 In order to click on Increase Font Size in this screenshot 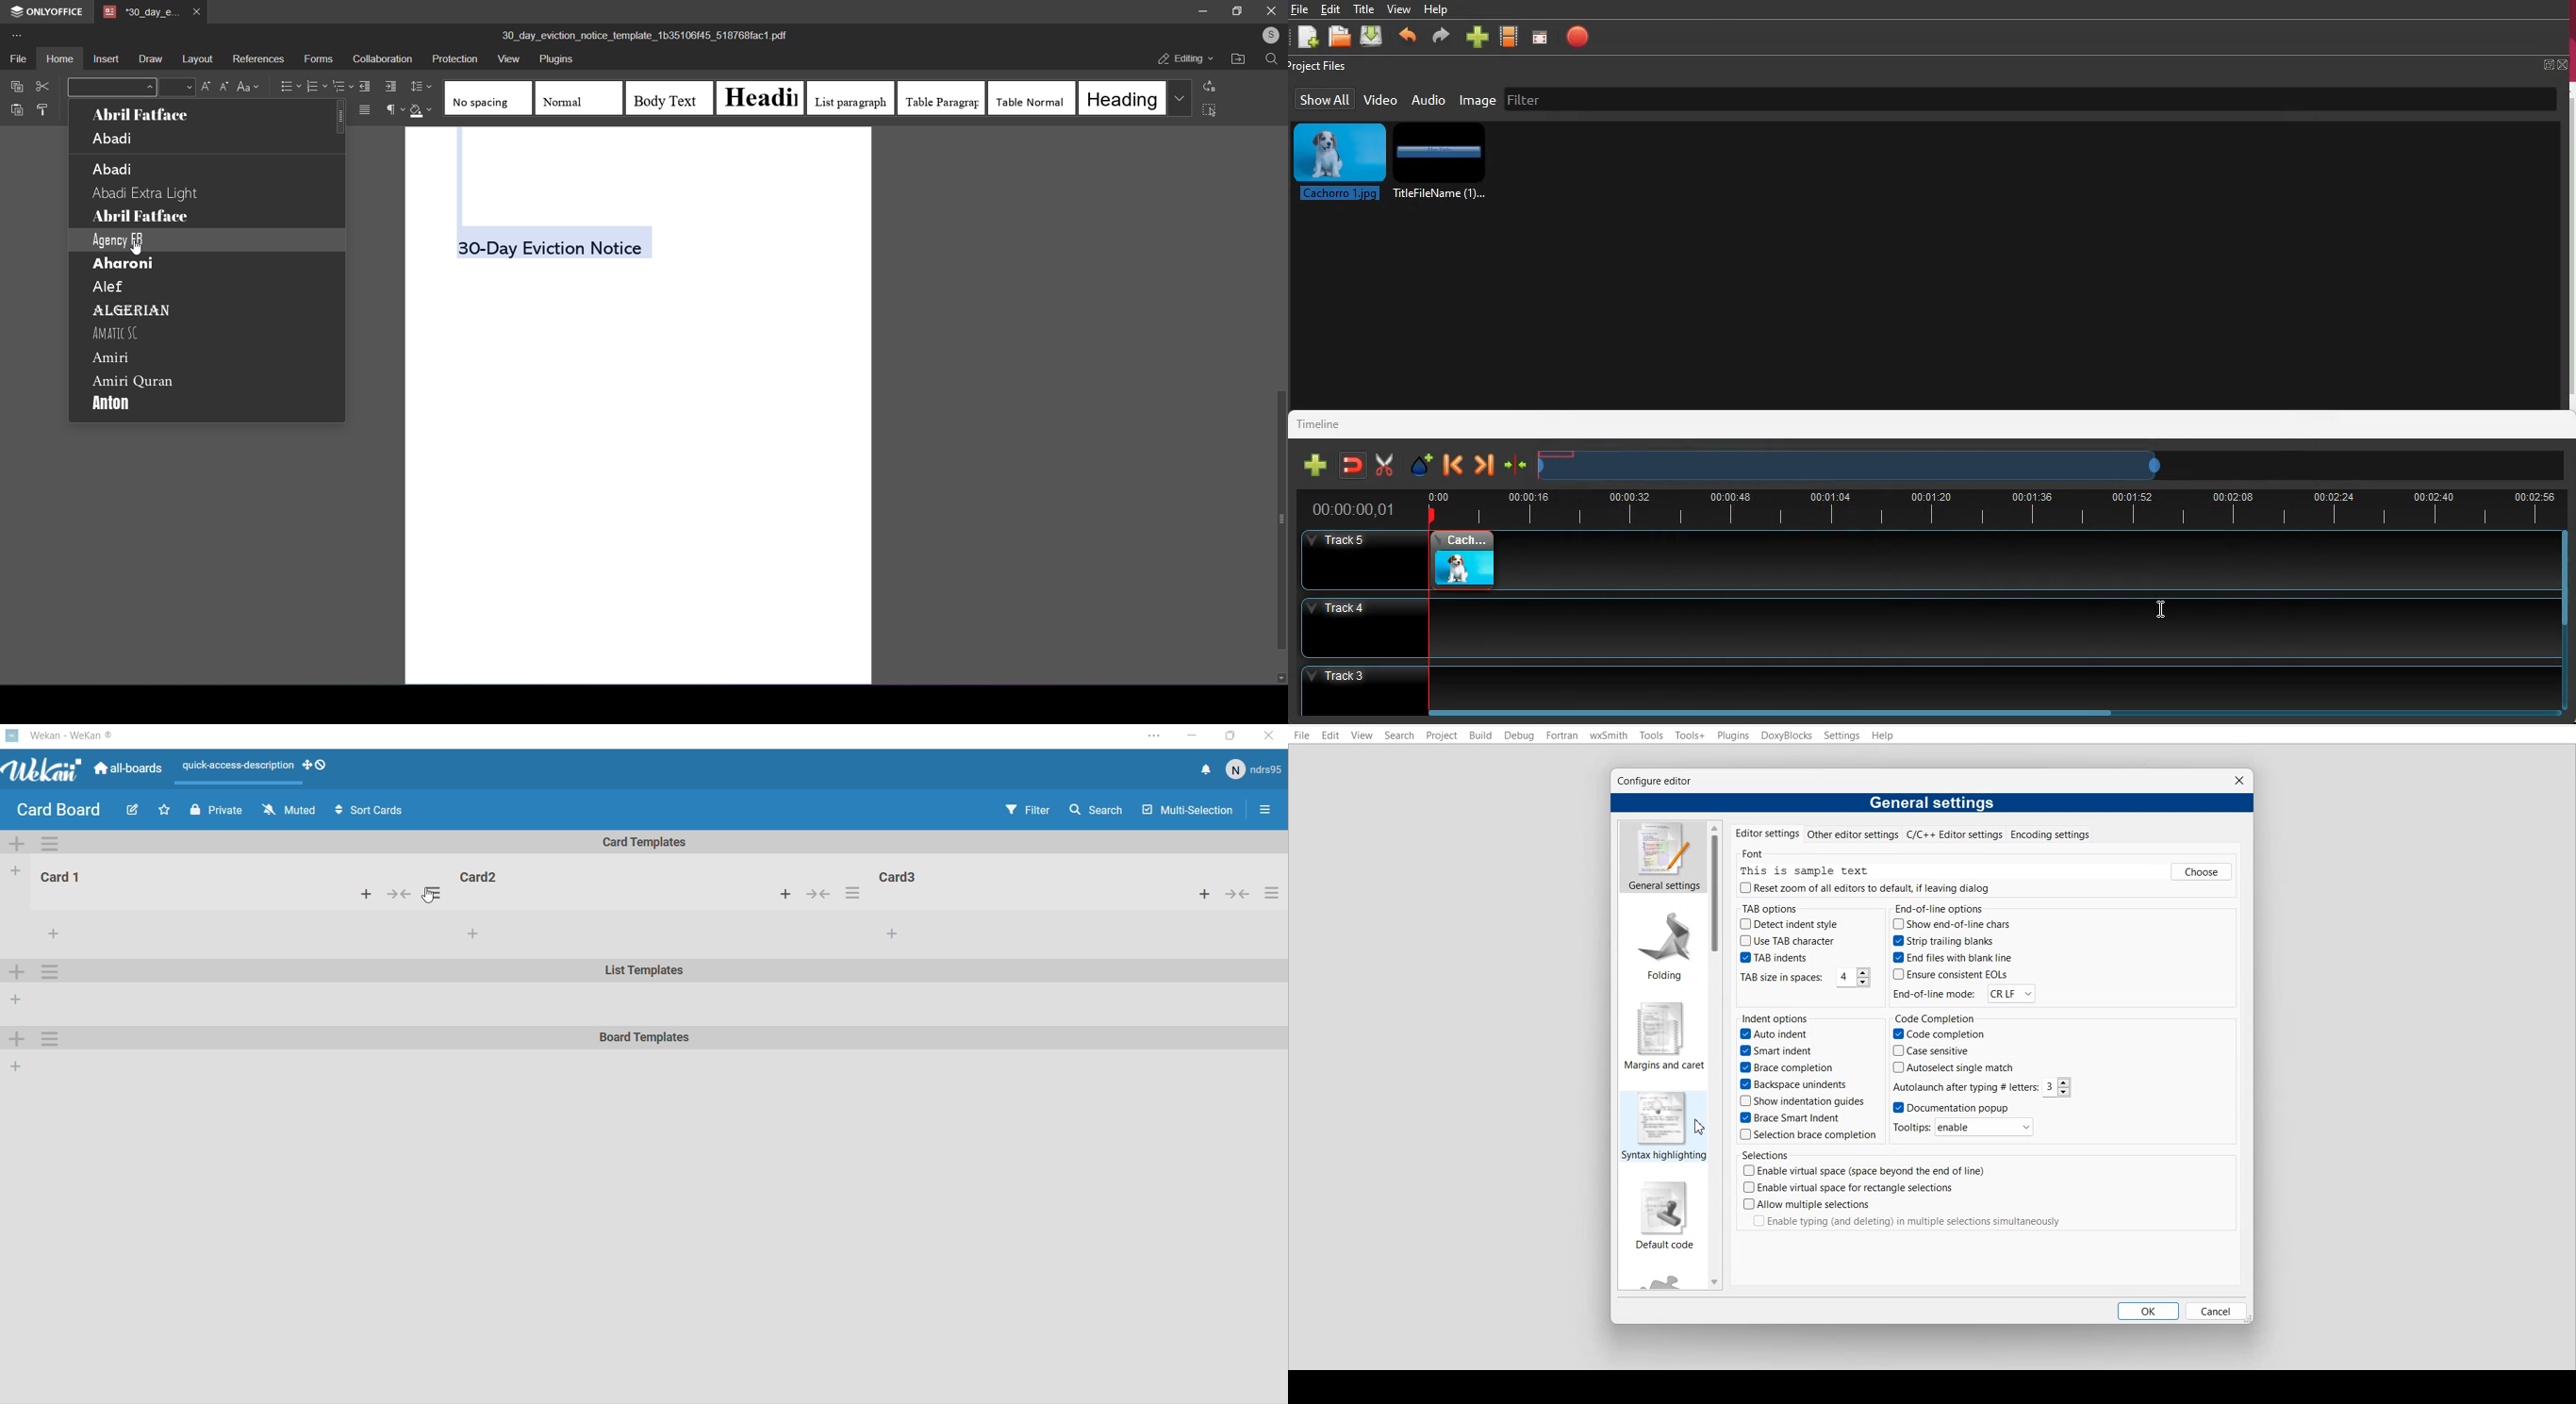, I will do `click(205, 86)`.